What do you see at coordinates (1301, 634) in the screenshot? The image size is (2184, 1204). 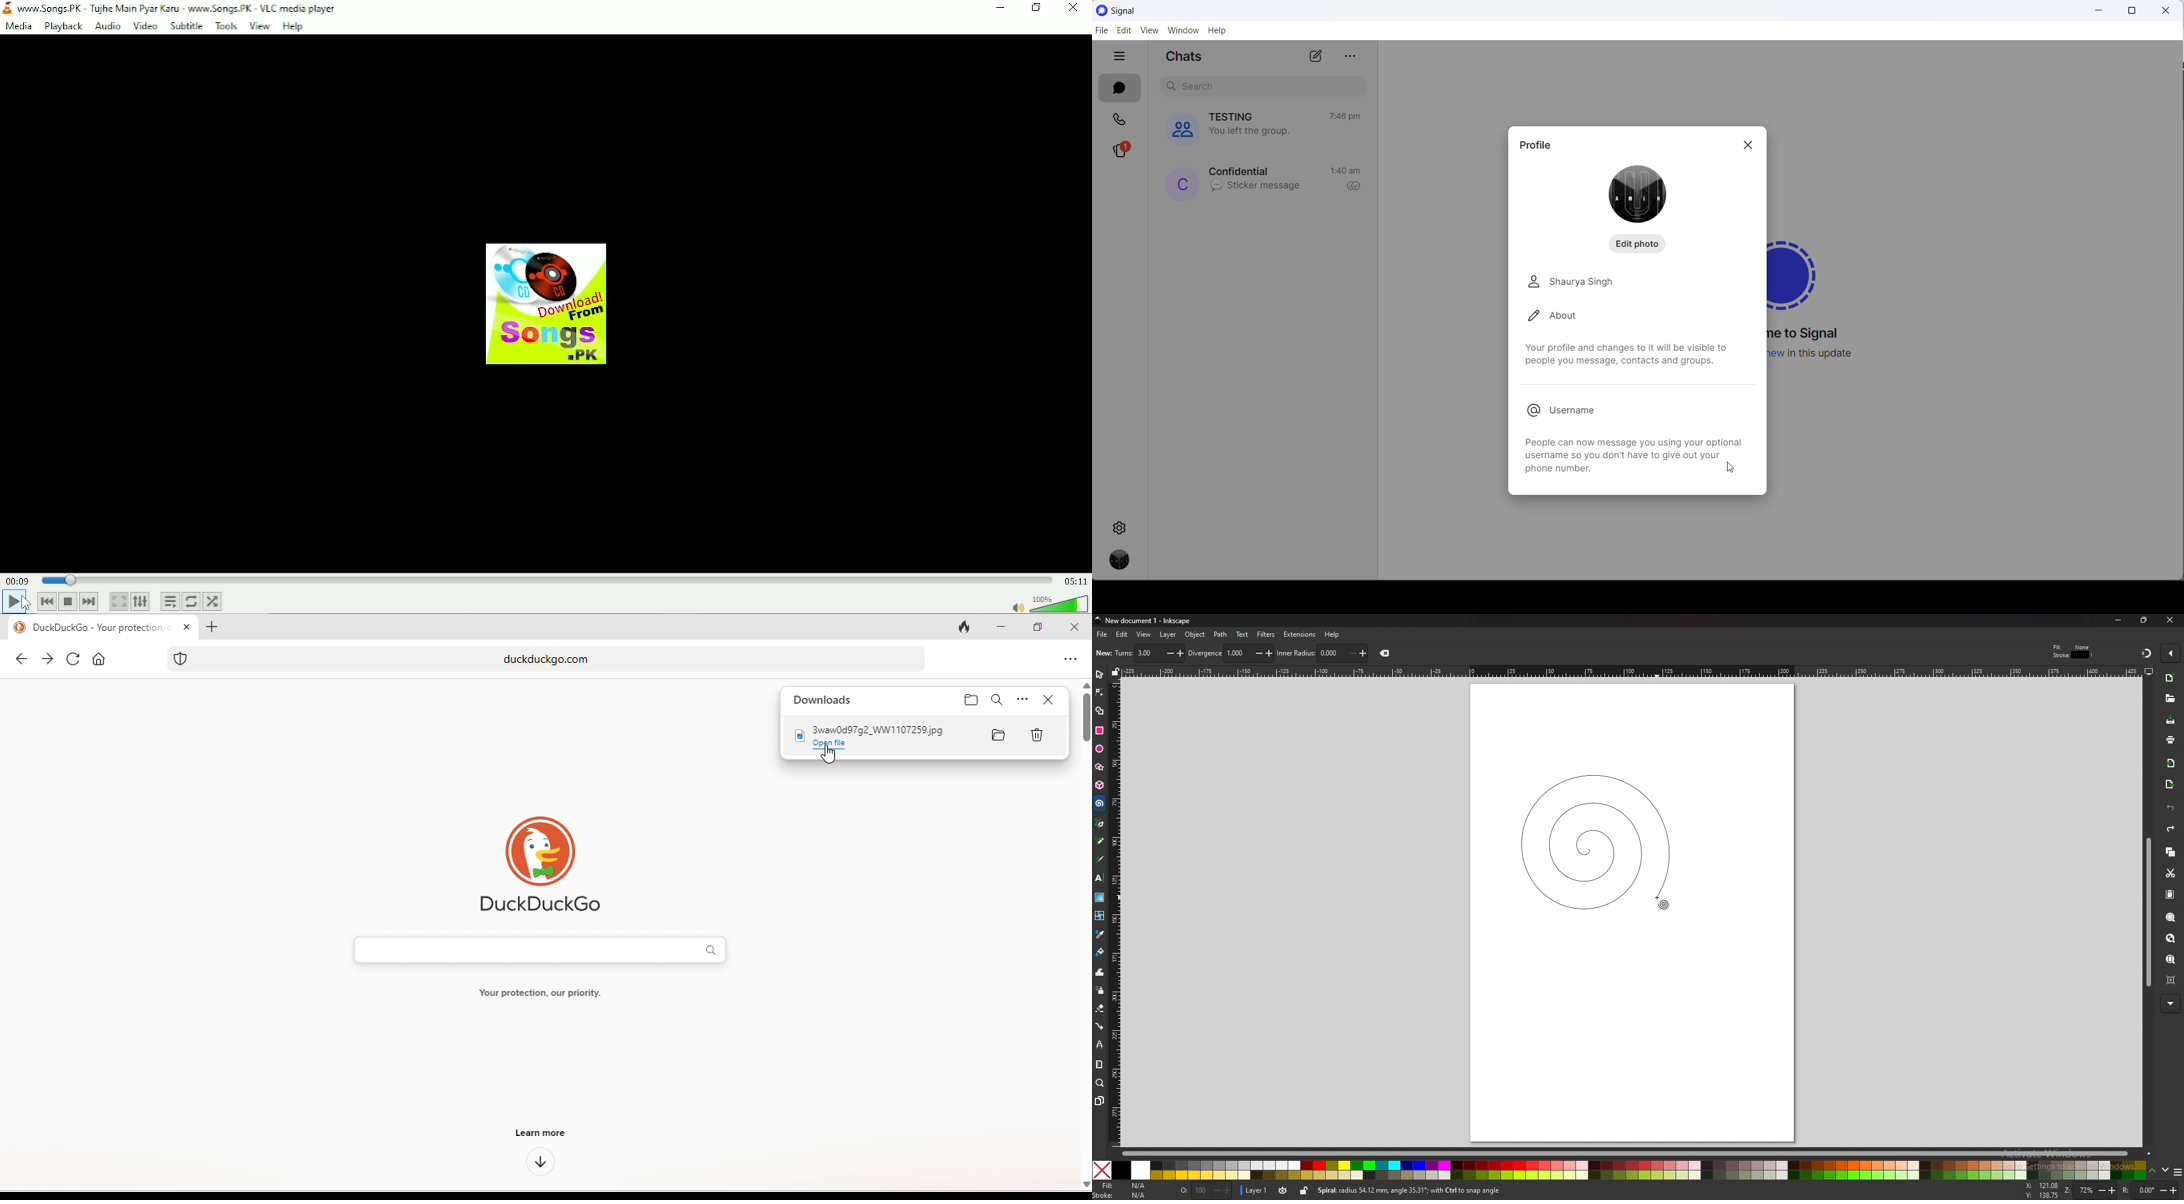 I see `extensions` at bounding box center [1301, 634].